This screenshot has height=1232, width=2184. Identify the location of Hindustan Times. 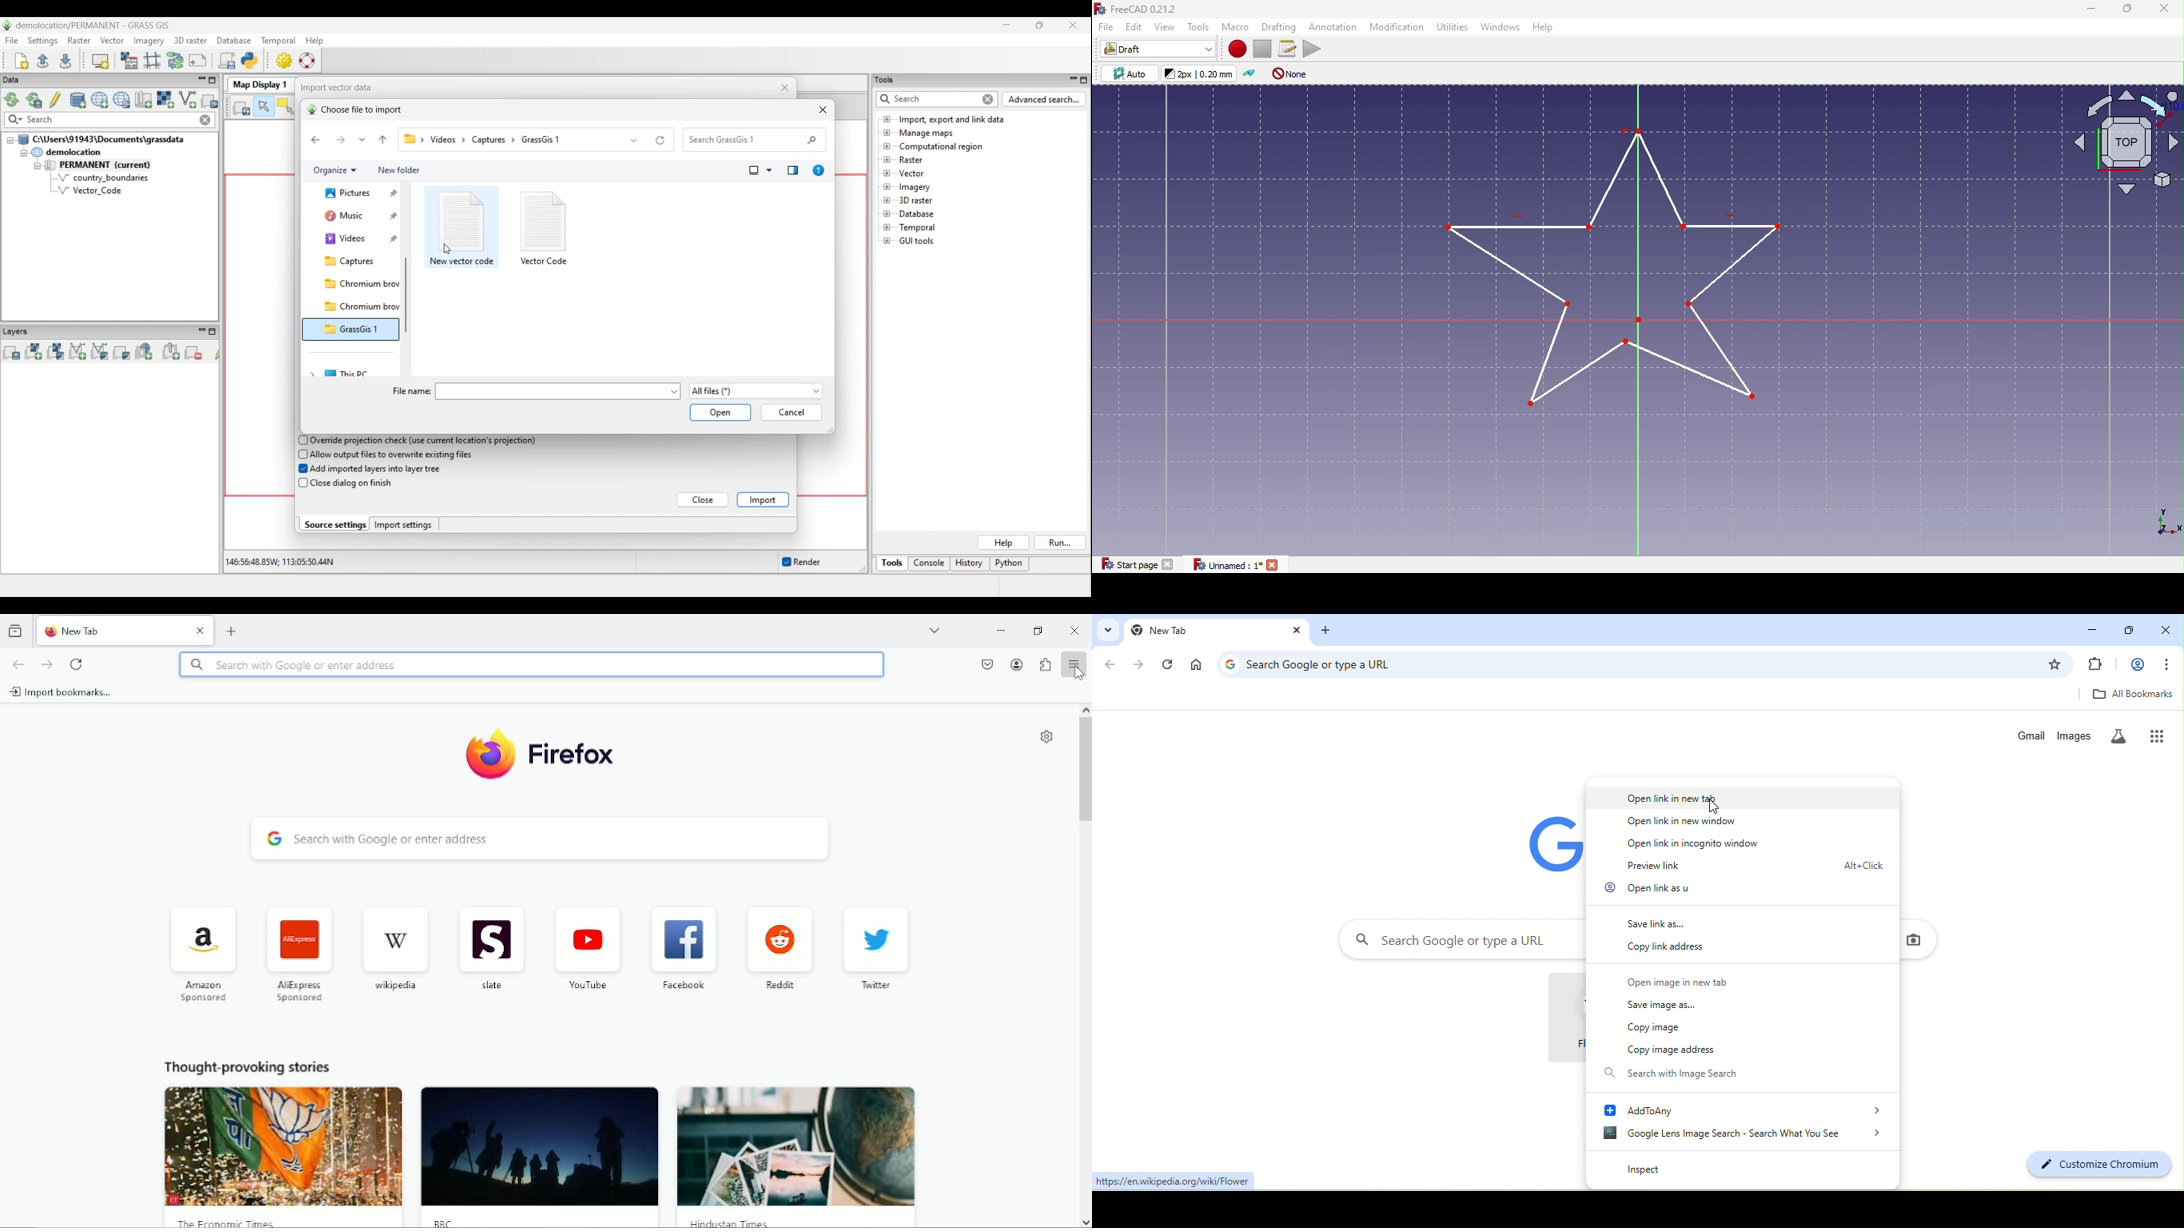
(728, 1223).